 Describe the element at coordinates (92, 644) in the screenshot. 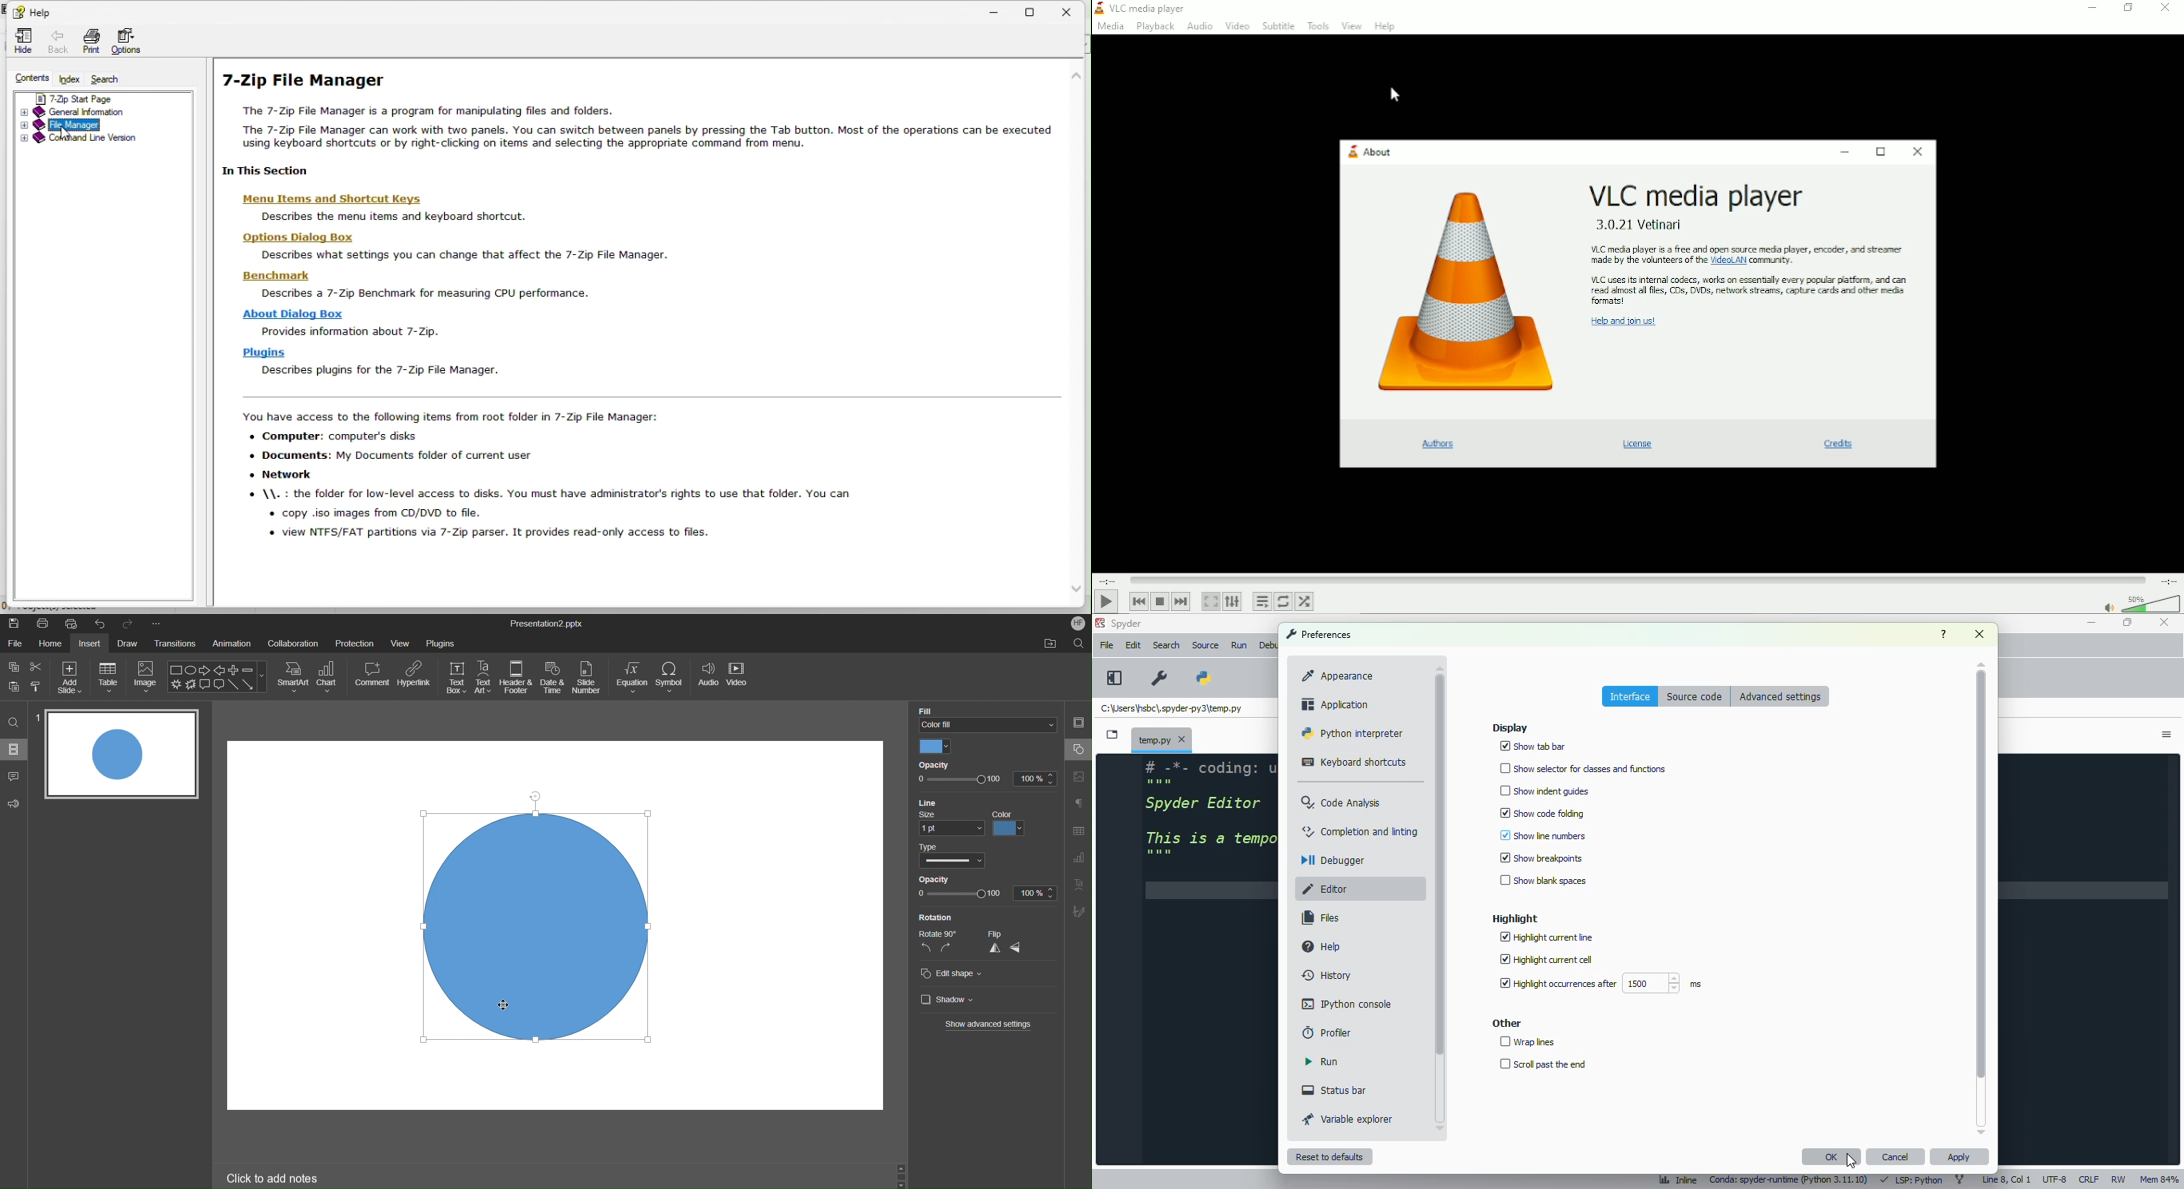

I see `Insert` at that location.